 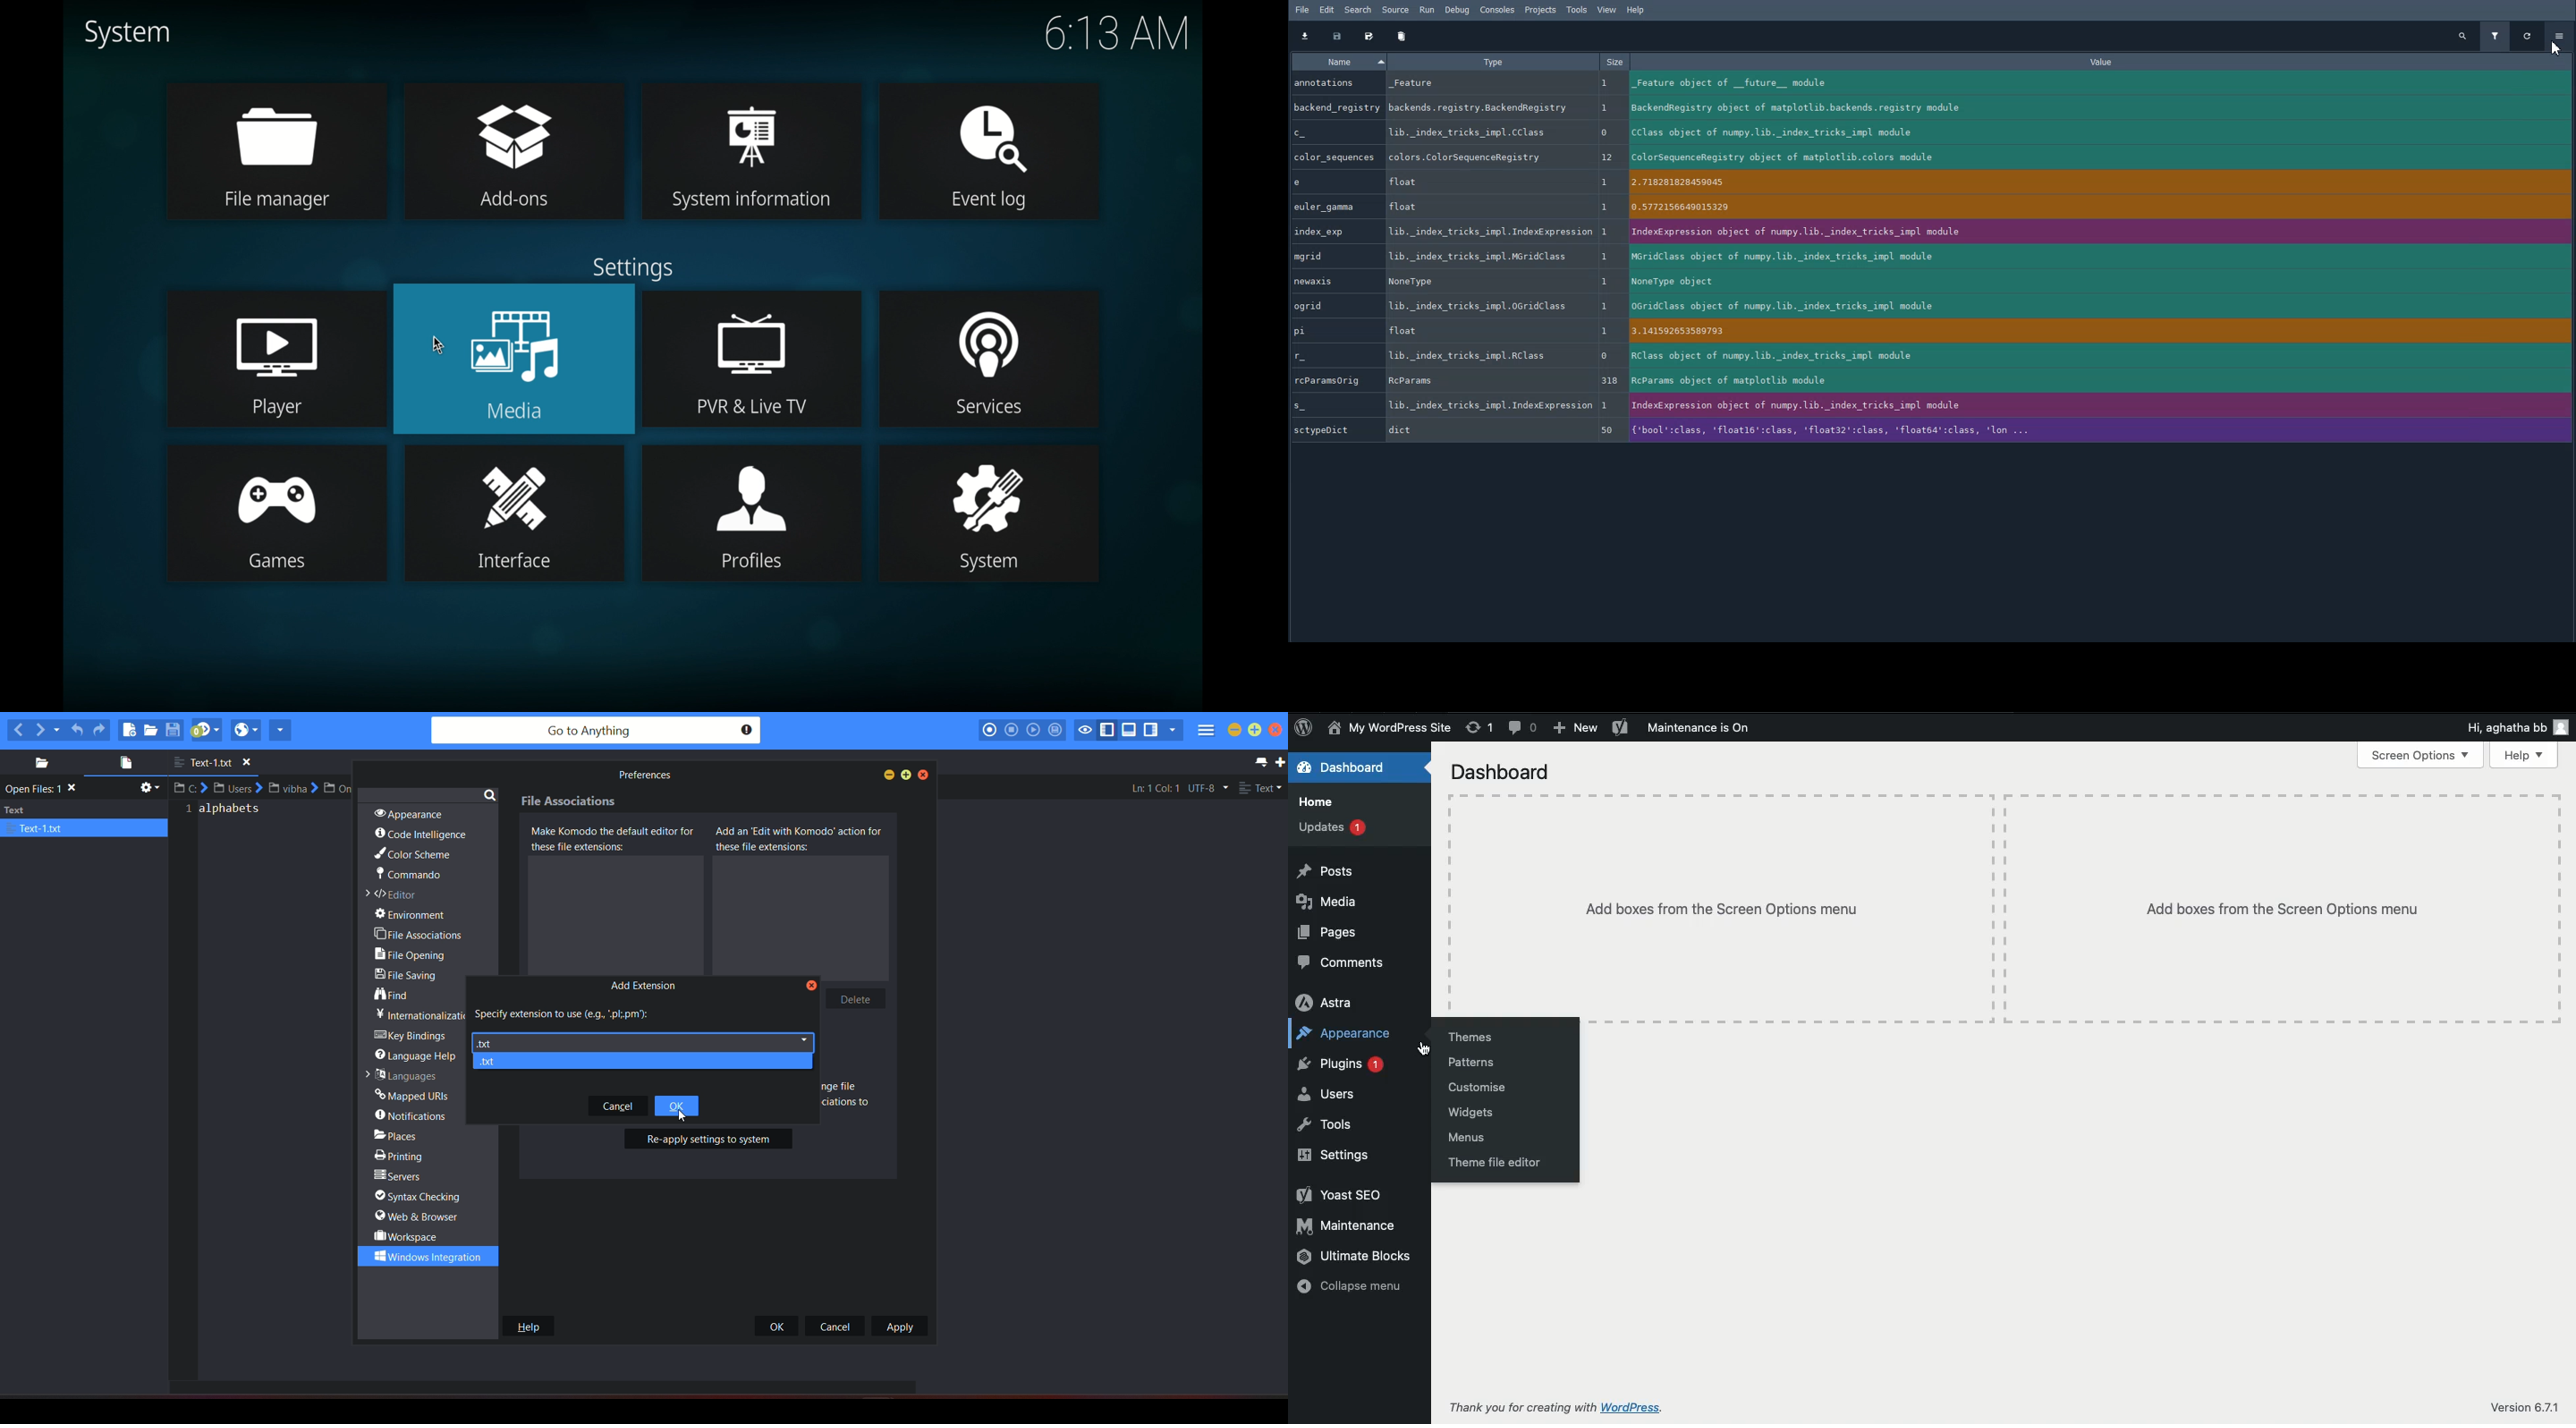 I want to click on Menus, so click(x=1469, y=1137).